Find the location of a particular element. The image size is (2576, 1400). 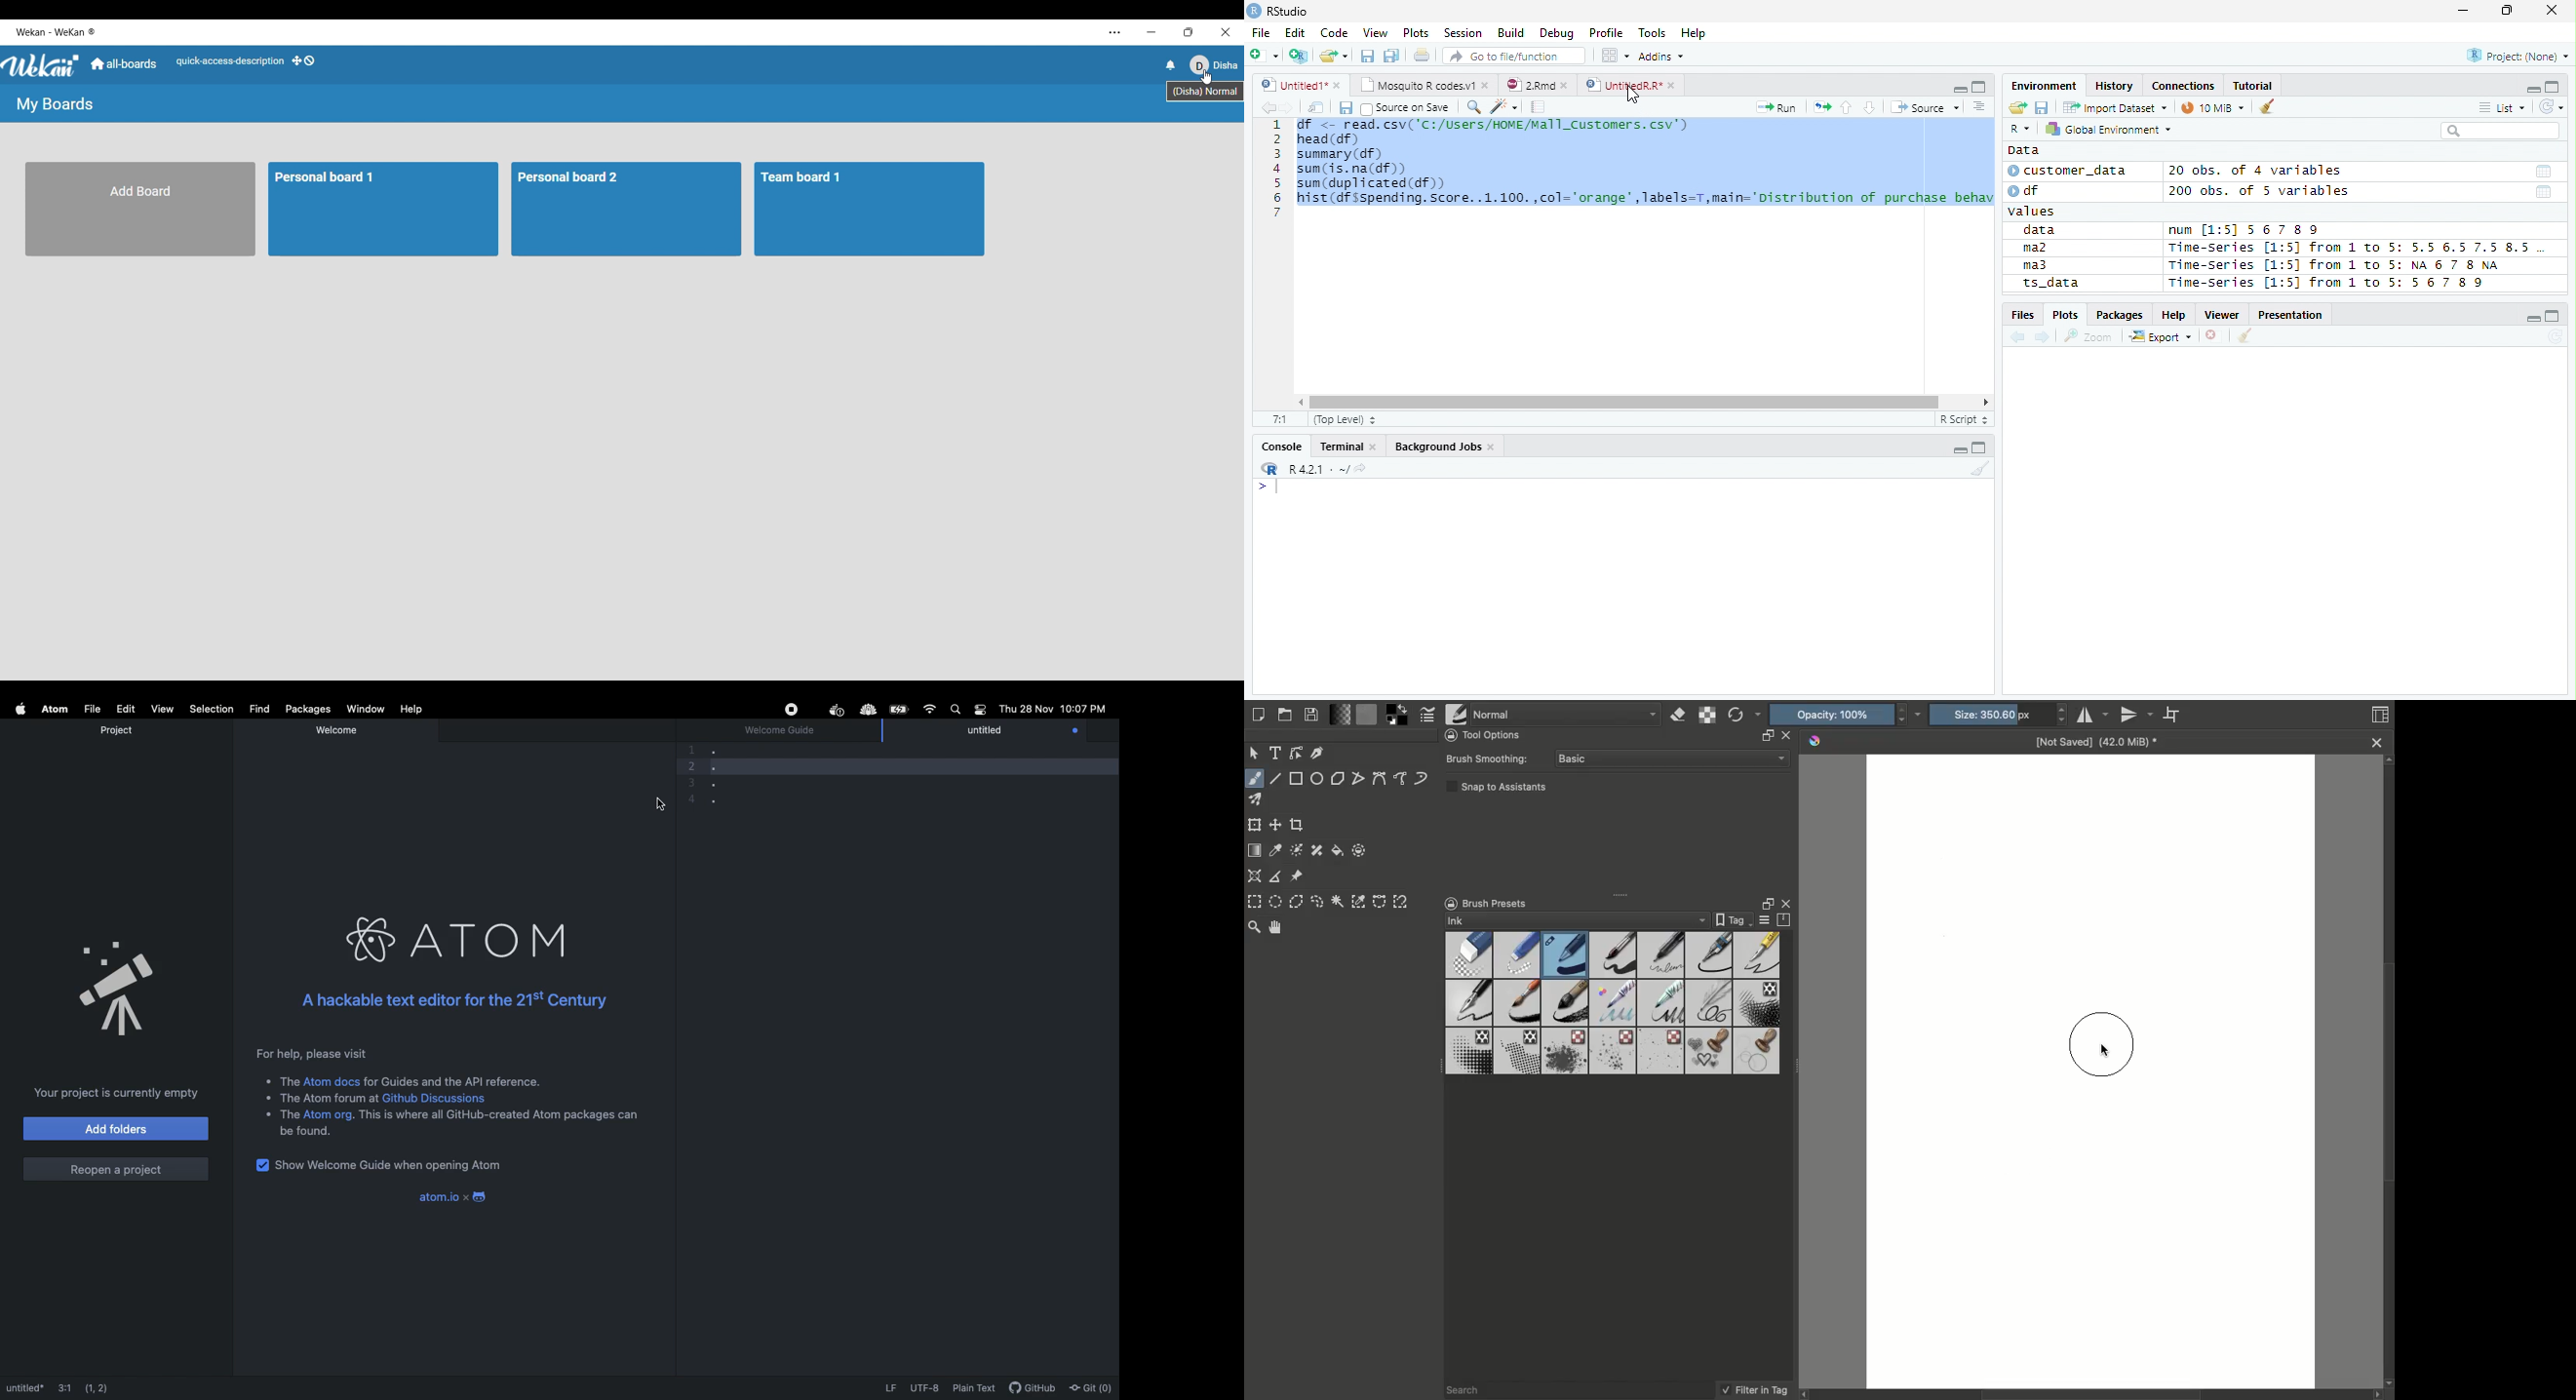

Pan is located at coordinates (1281, 928).